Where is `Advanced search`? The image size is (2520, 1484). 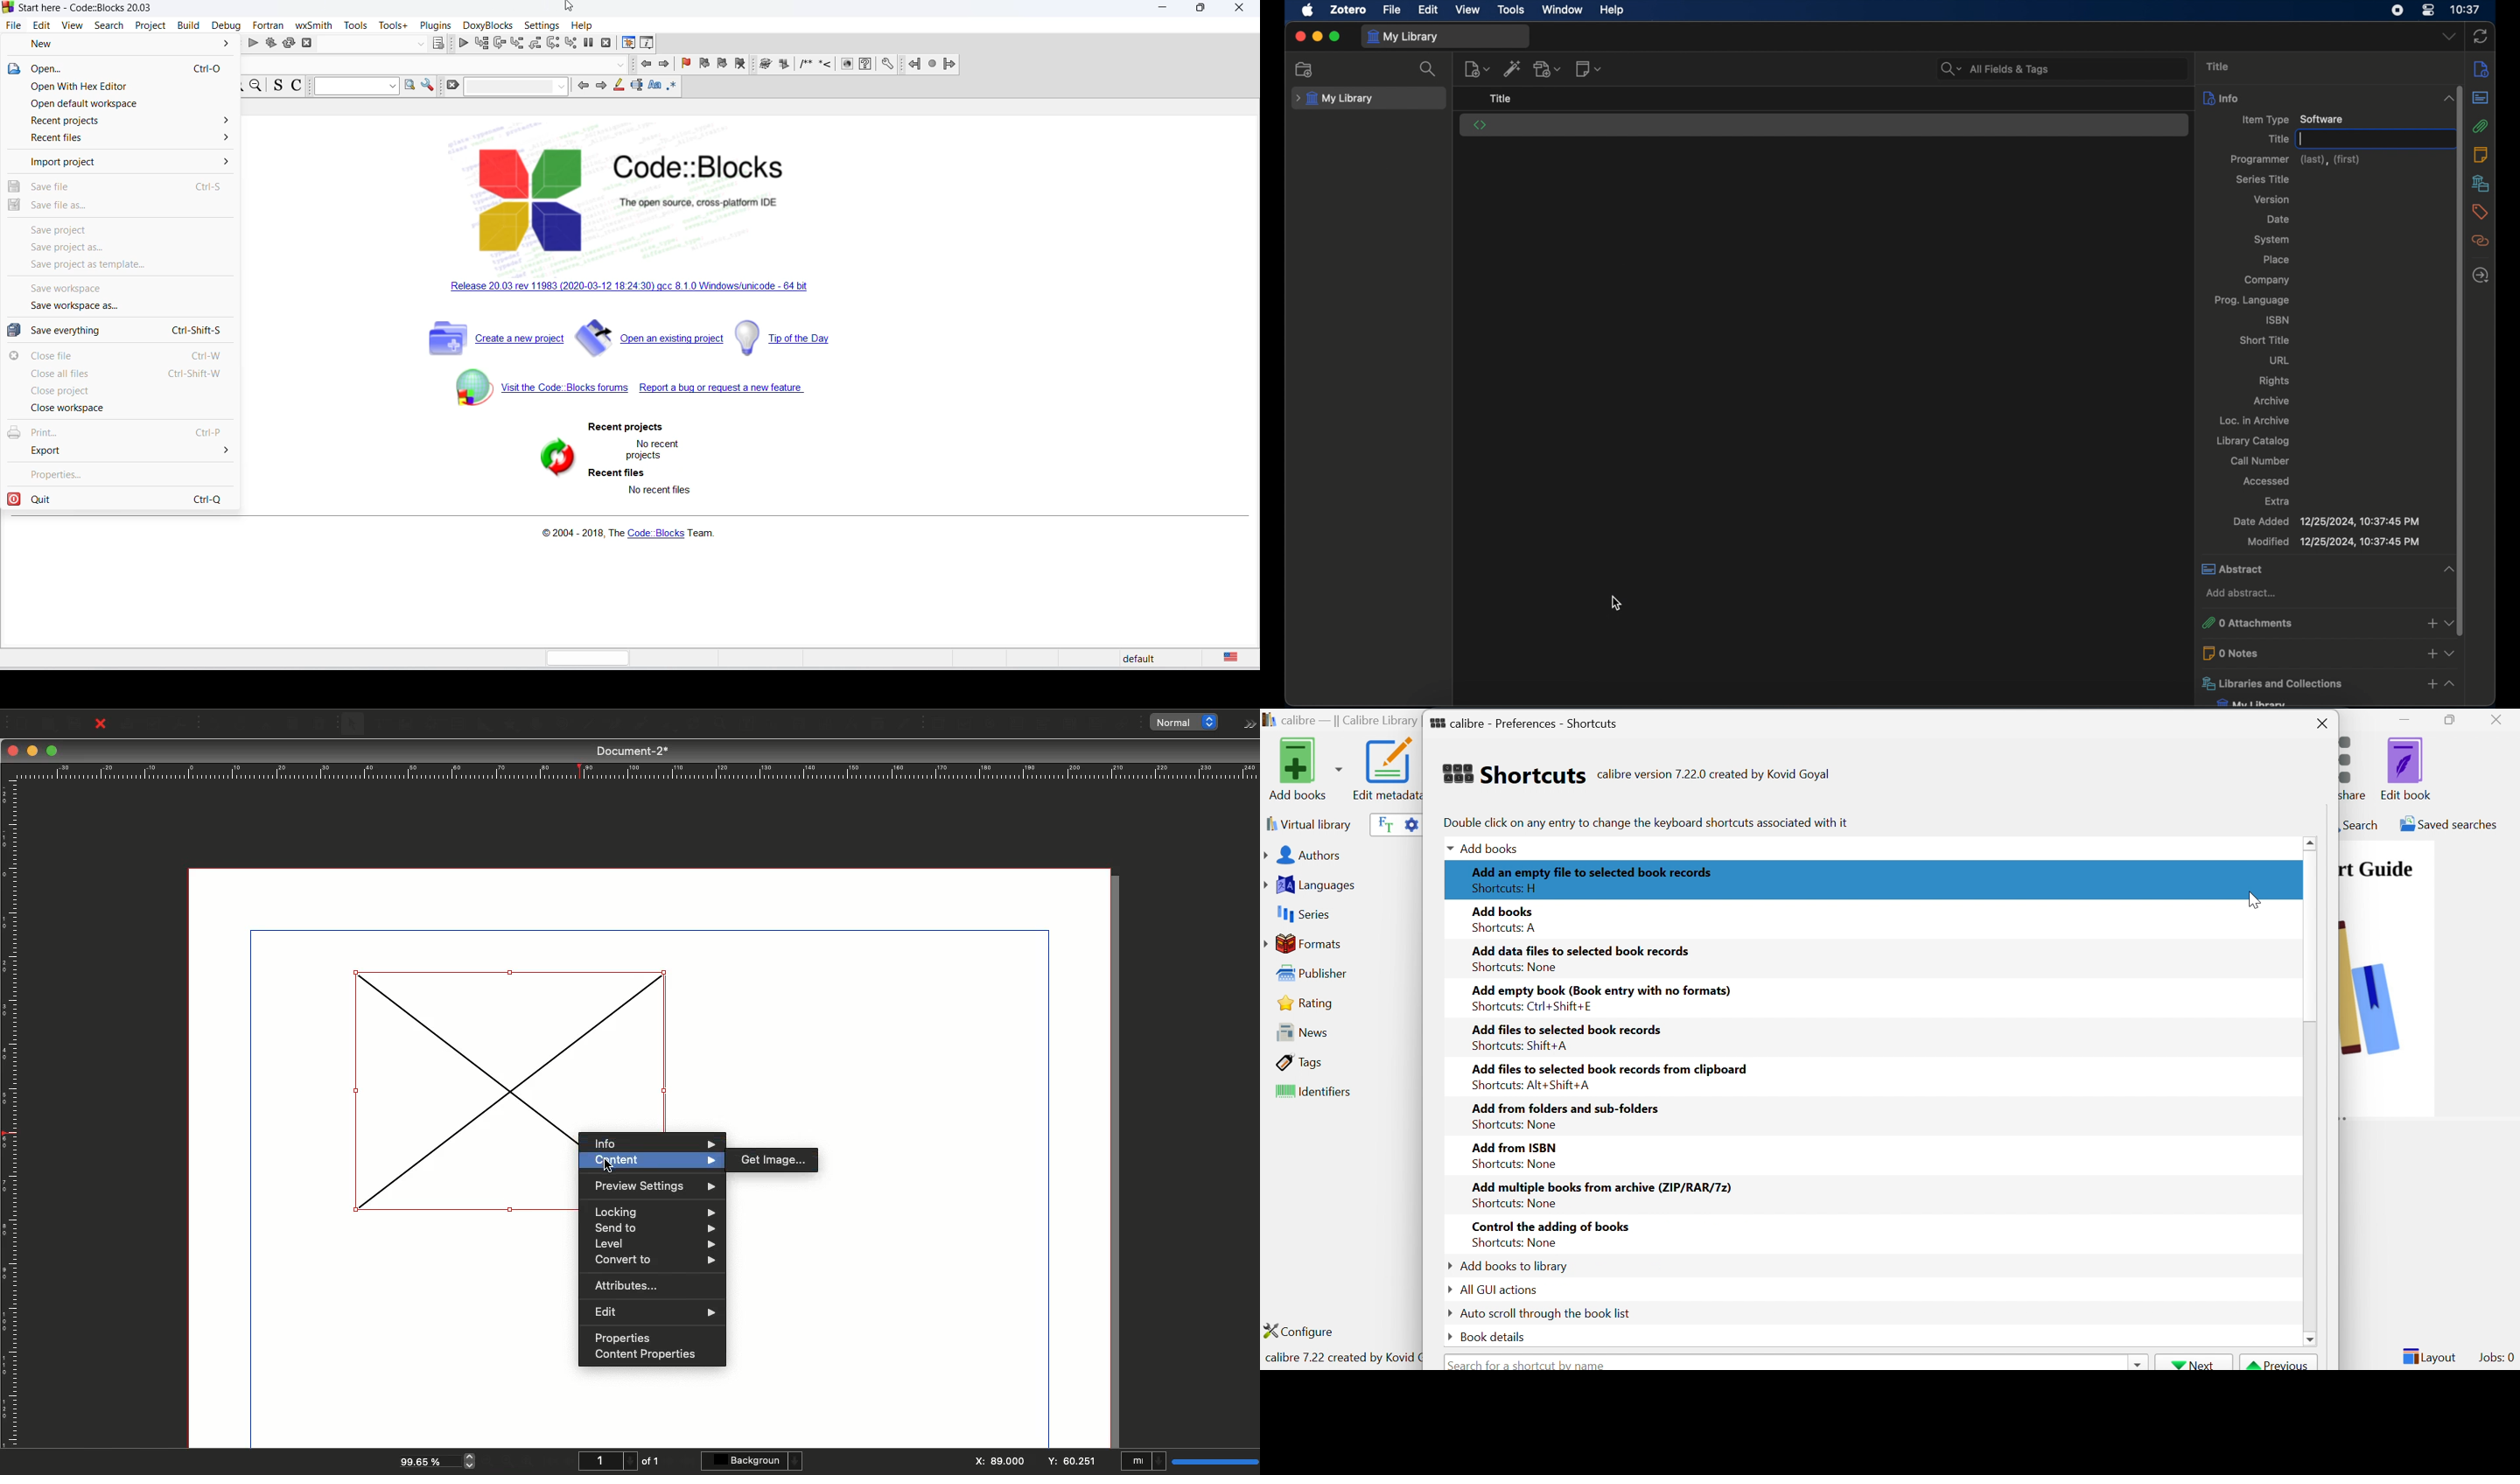 Advanced search is located at coordinates (1410, 823).